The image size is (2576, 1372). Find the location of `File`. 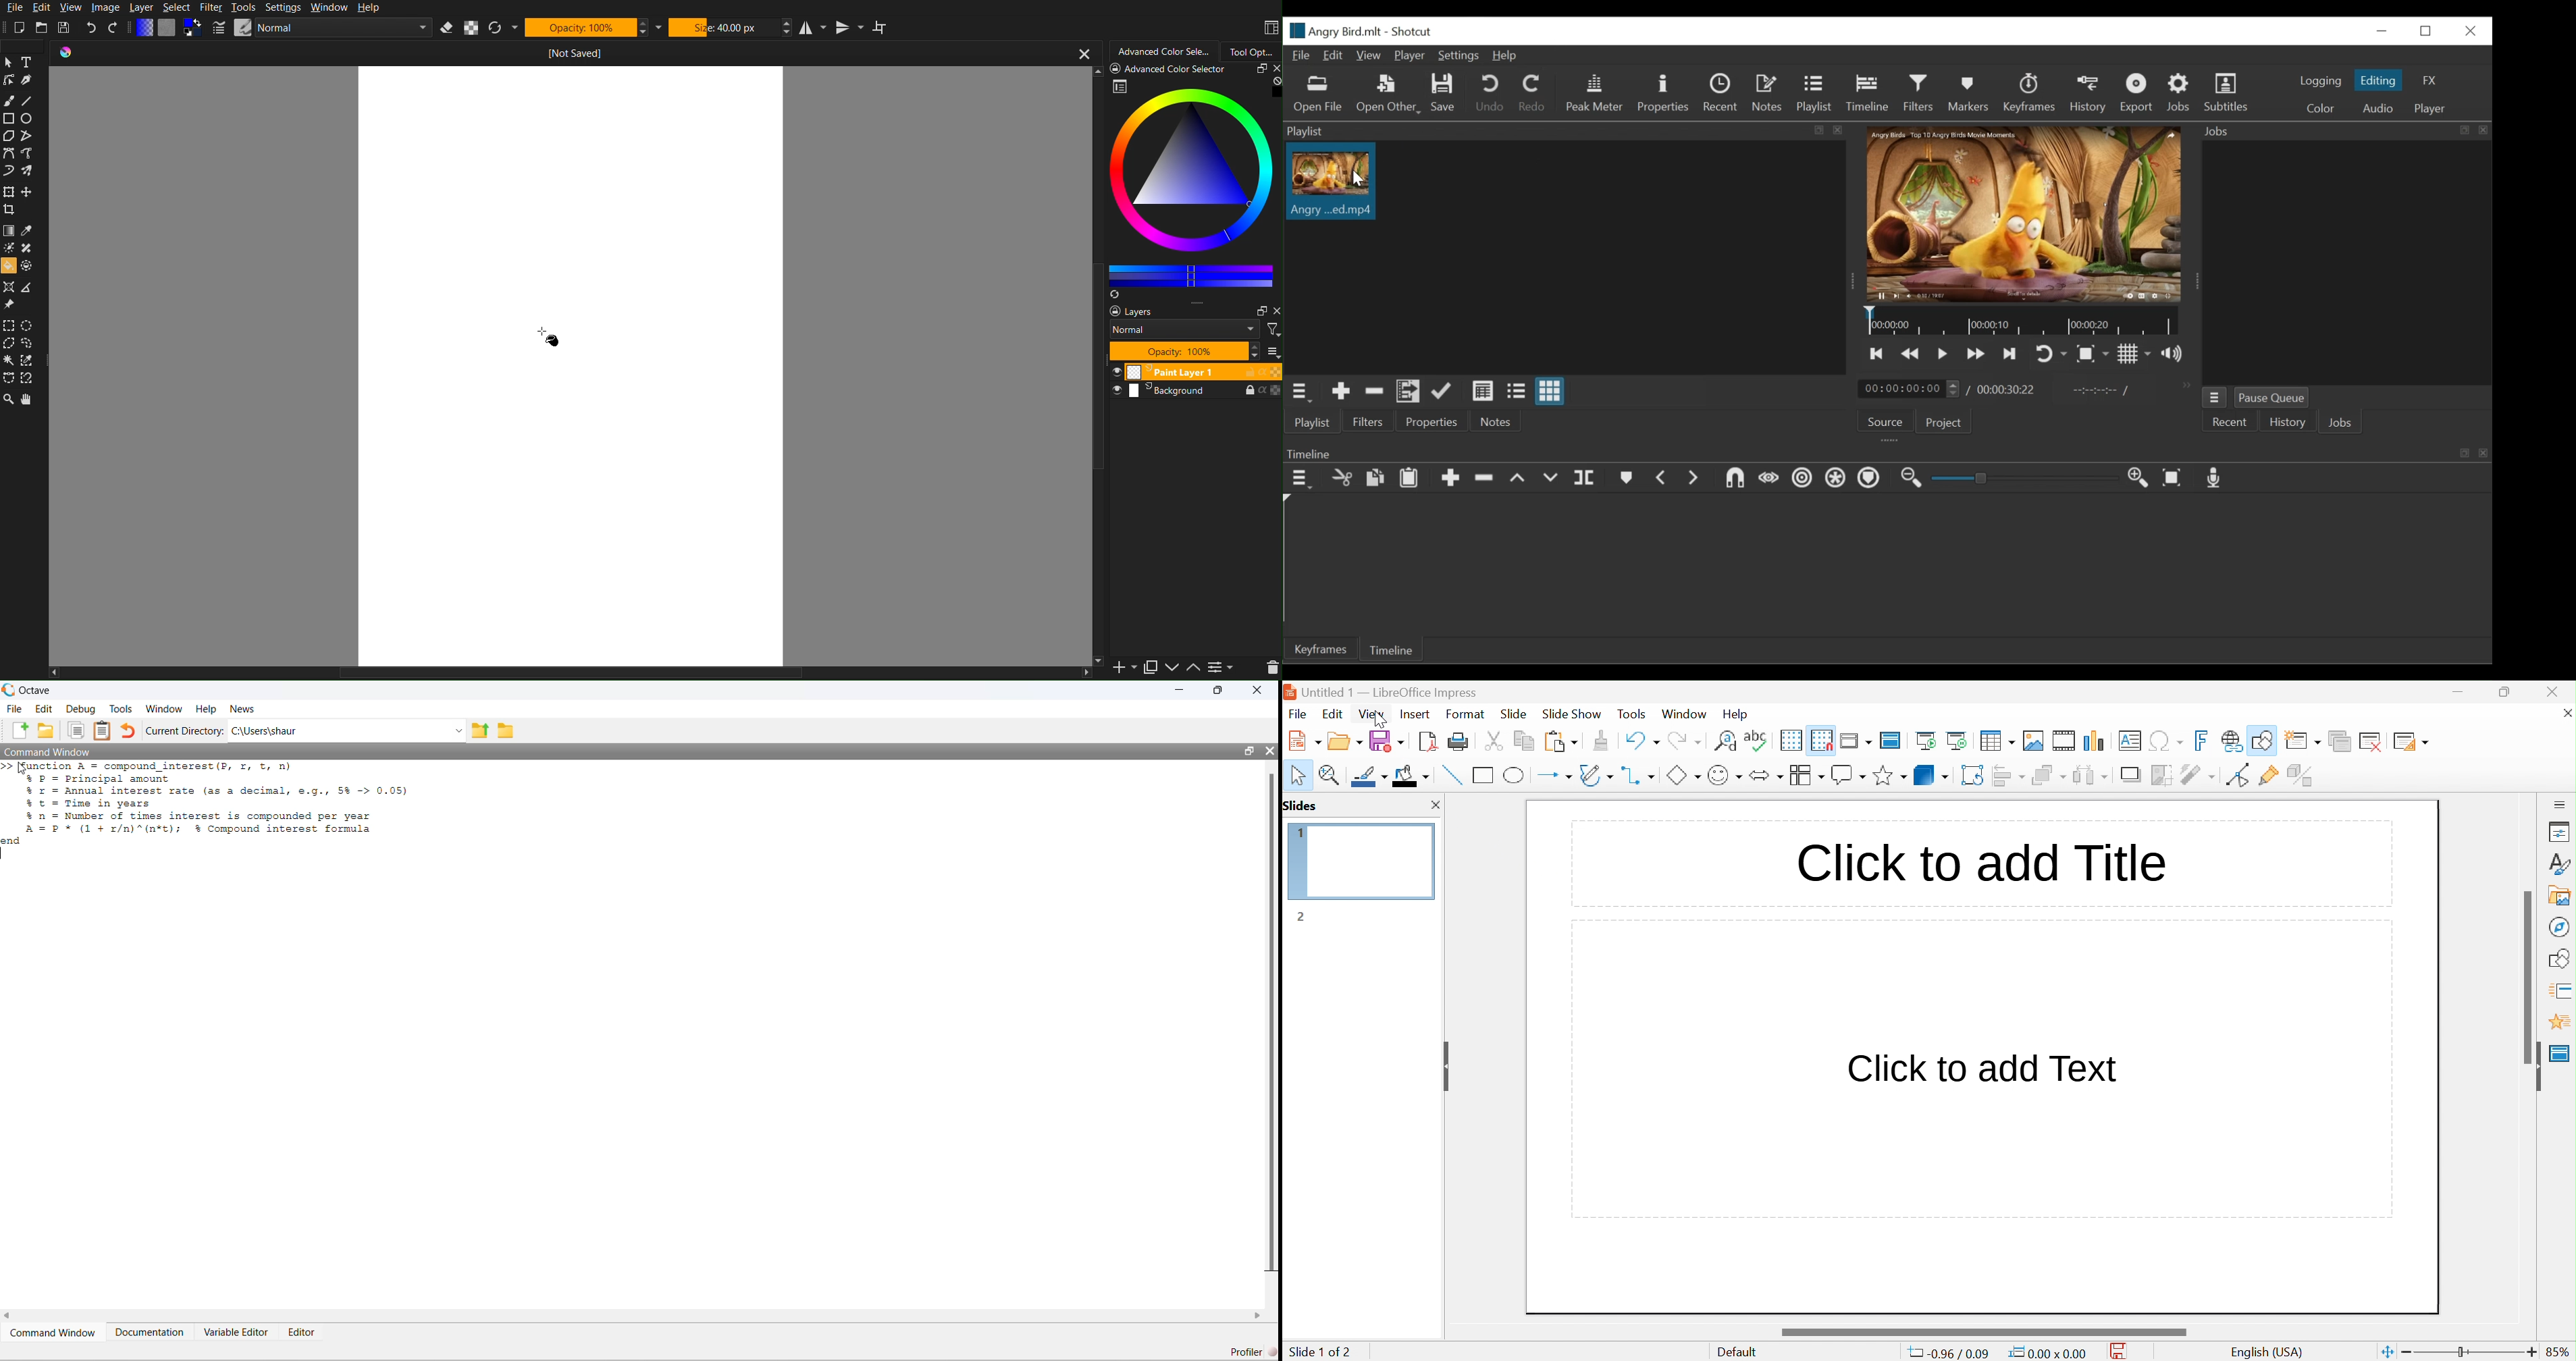

File is located at coordinates (1302, 56).